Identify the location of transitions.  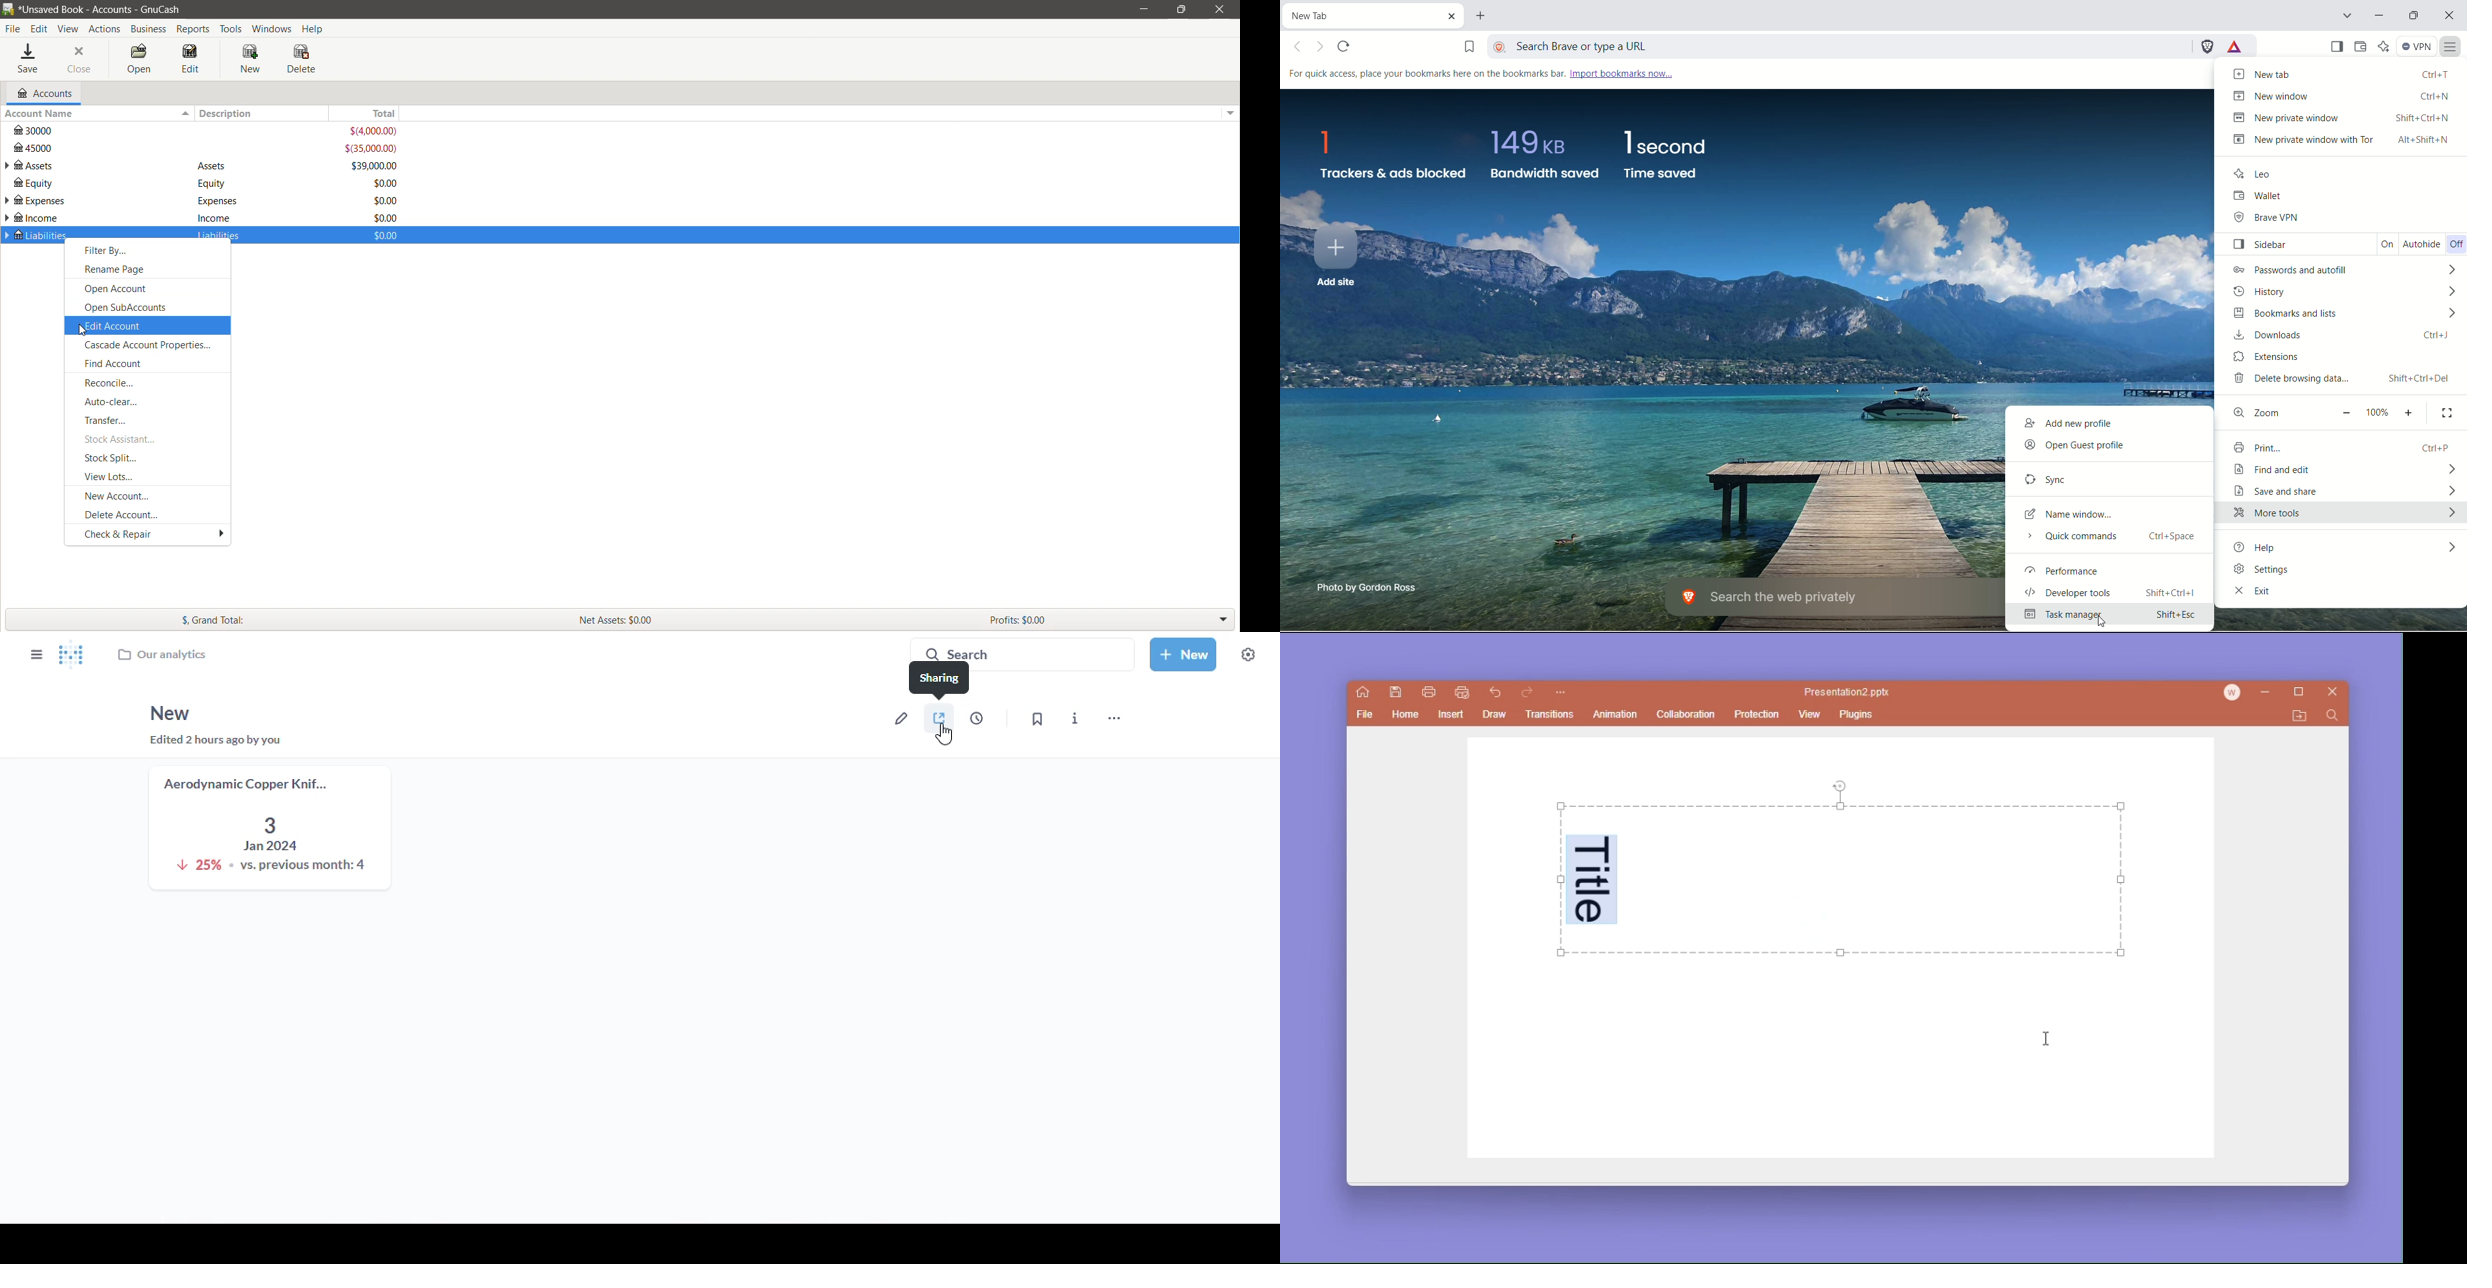
(1553, 715).